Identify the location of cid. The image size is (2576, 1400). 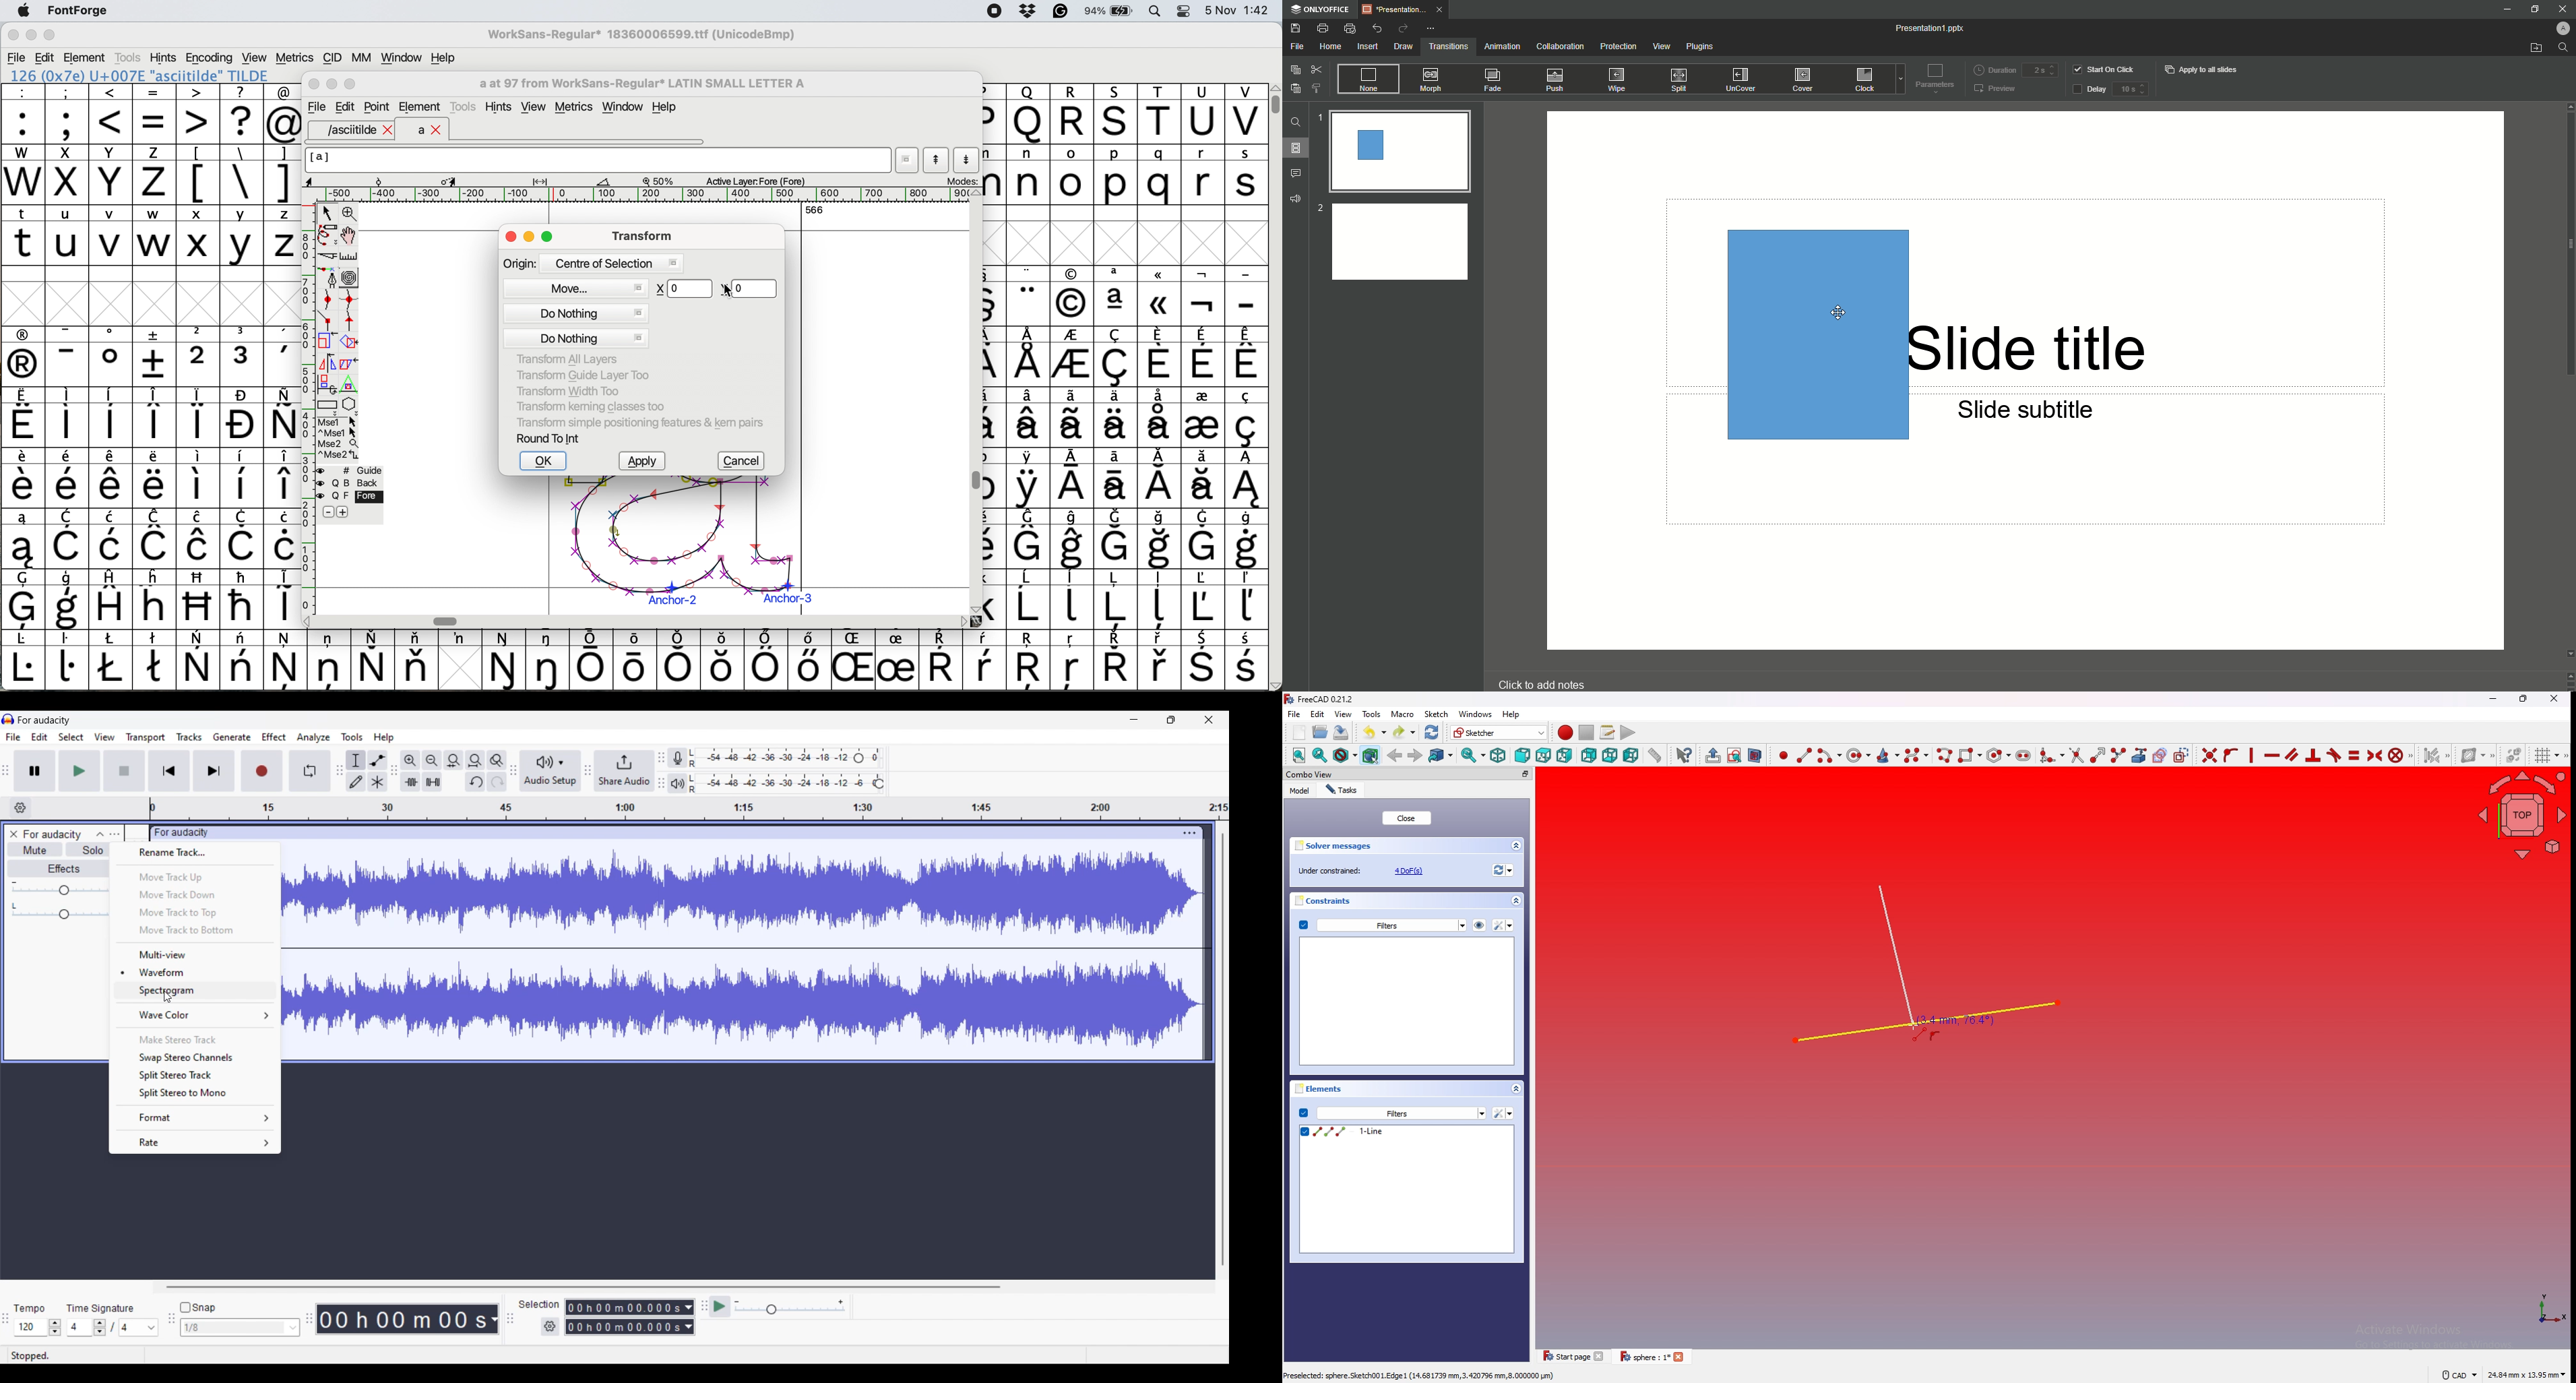
(331, 58).